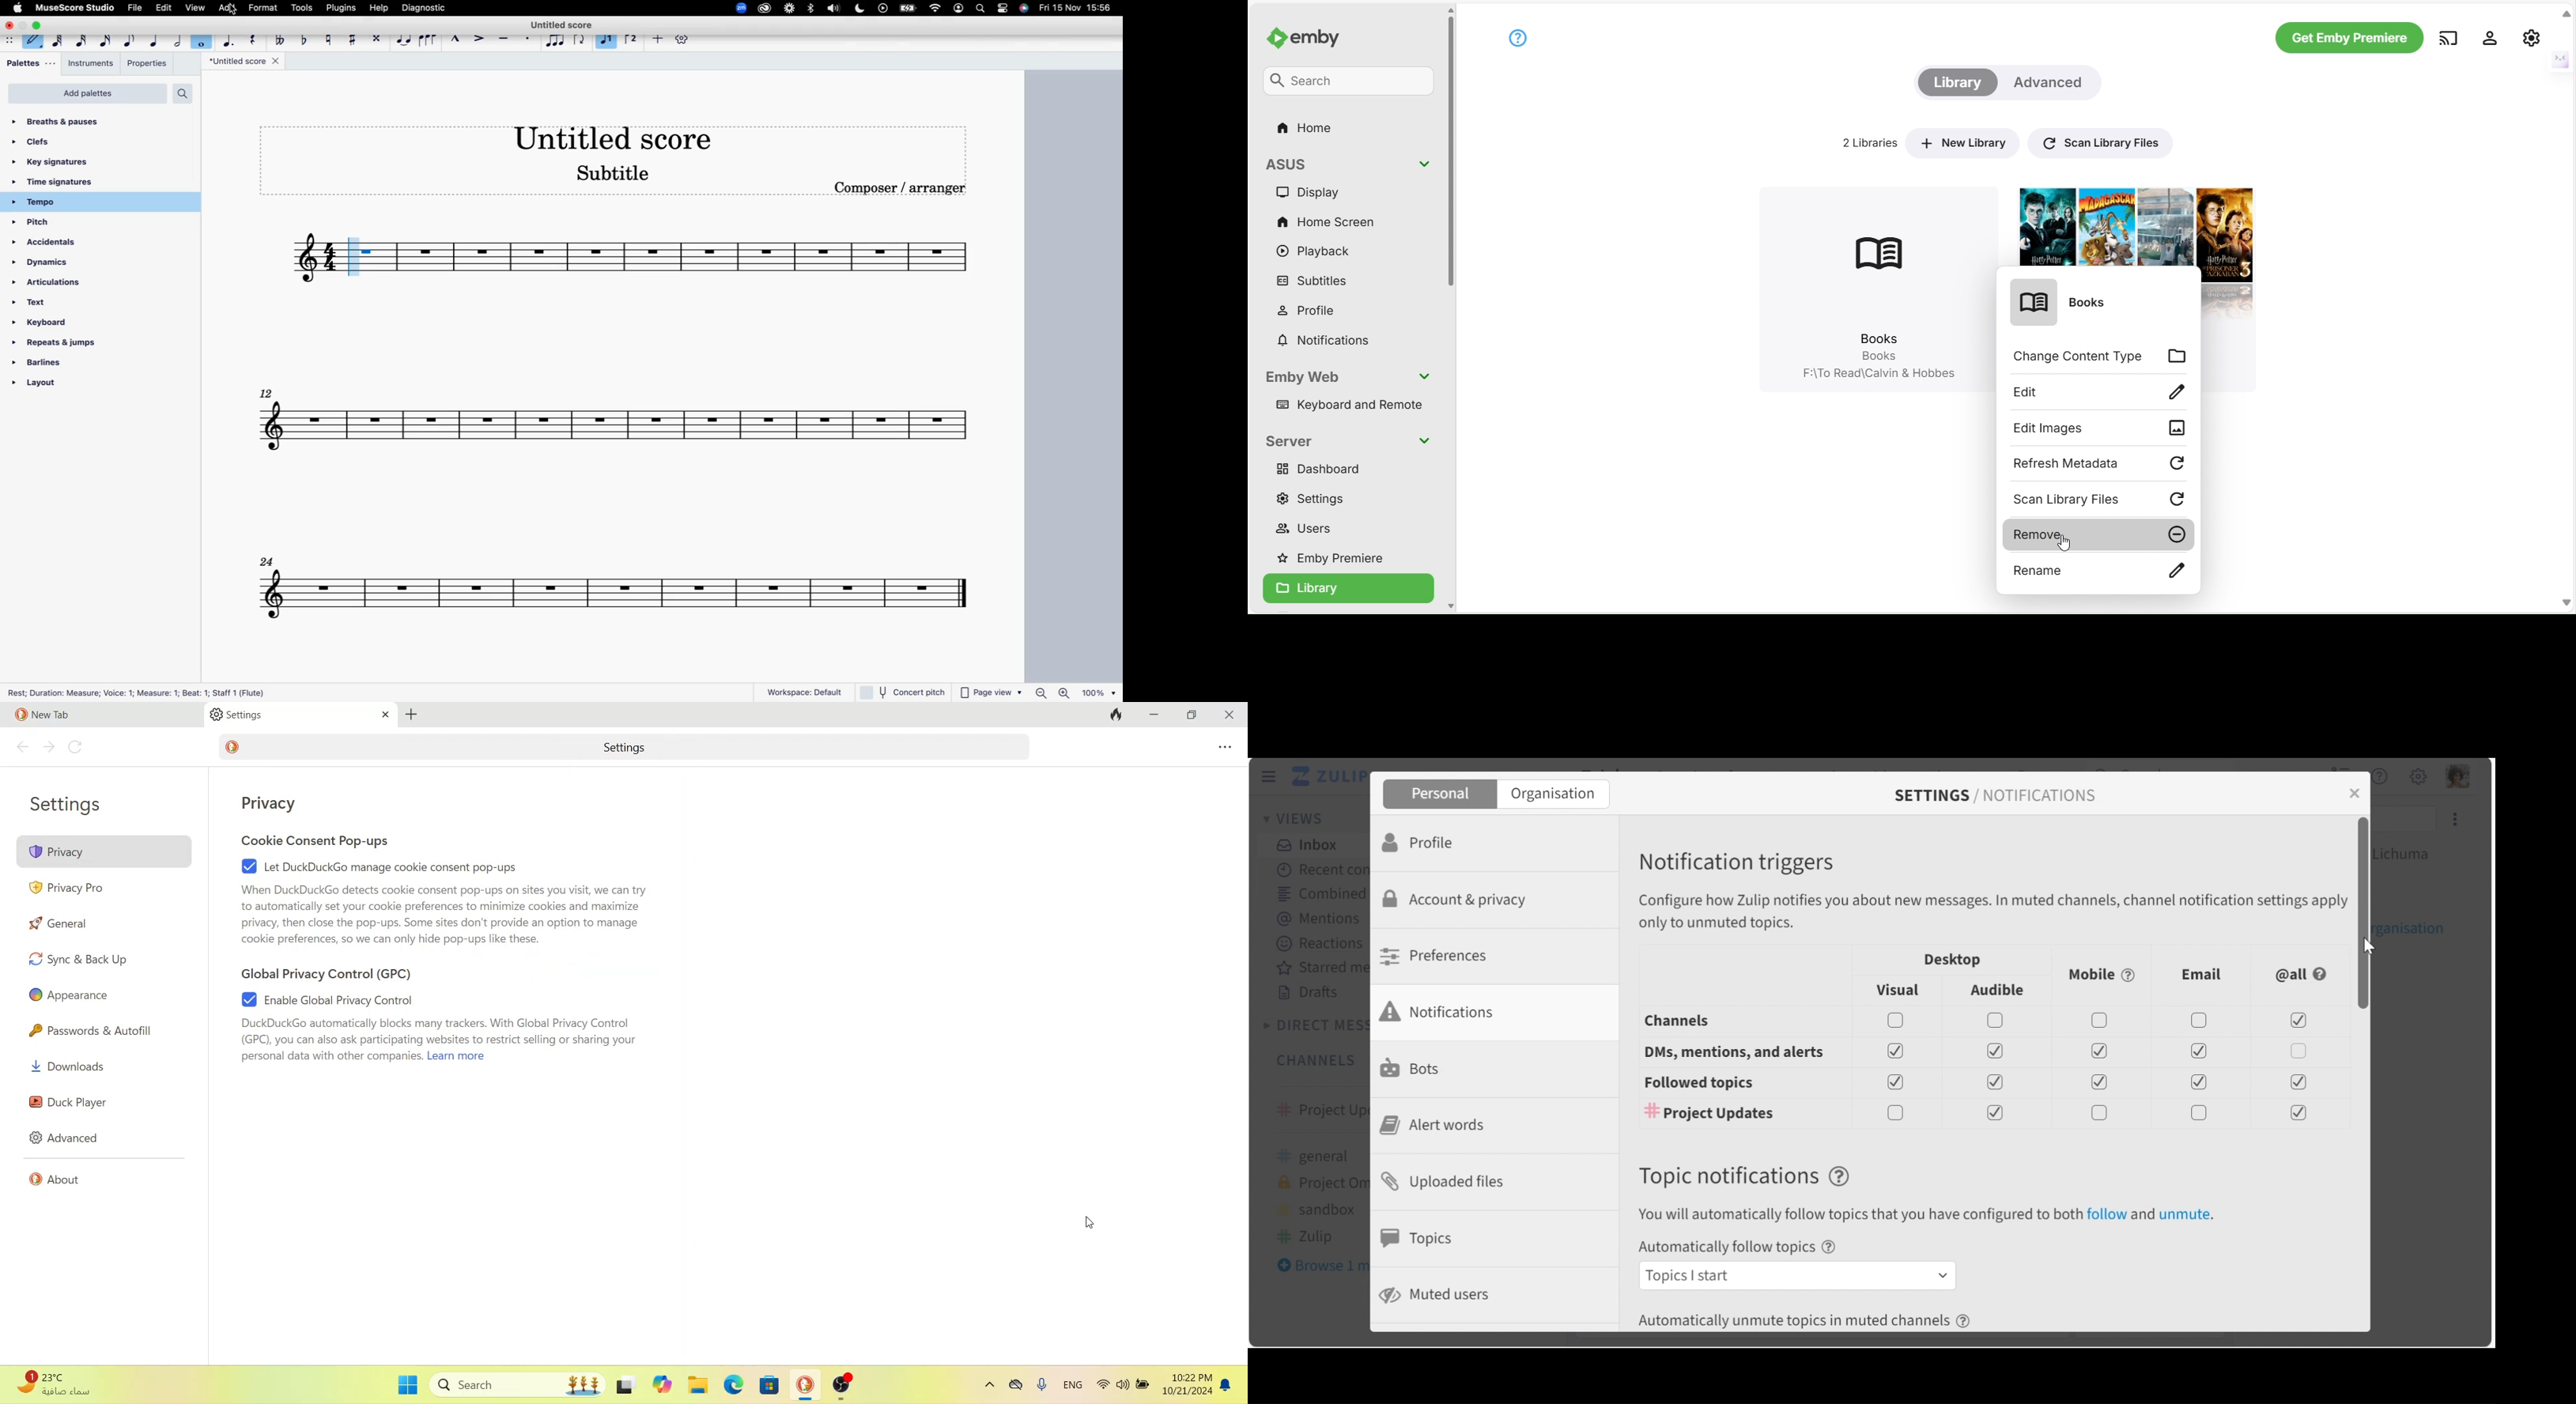 This screenshot has height=1428, width=2576. What do you see at coordinates (304, 38) in the screenshot?
I see `toggle flat` at bounding box center [304, 38].